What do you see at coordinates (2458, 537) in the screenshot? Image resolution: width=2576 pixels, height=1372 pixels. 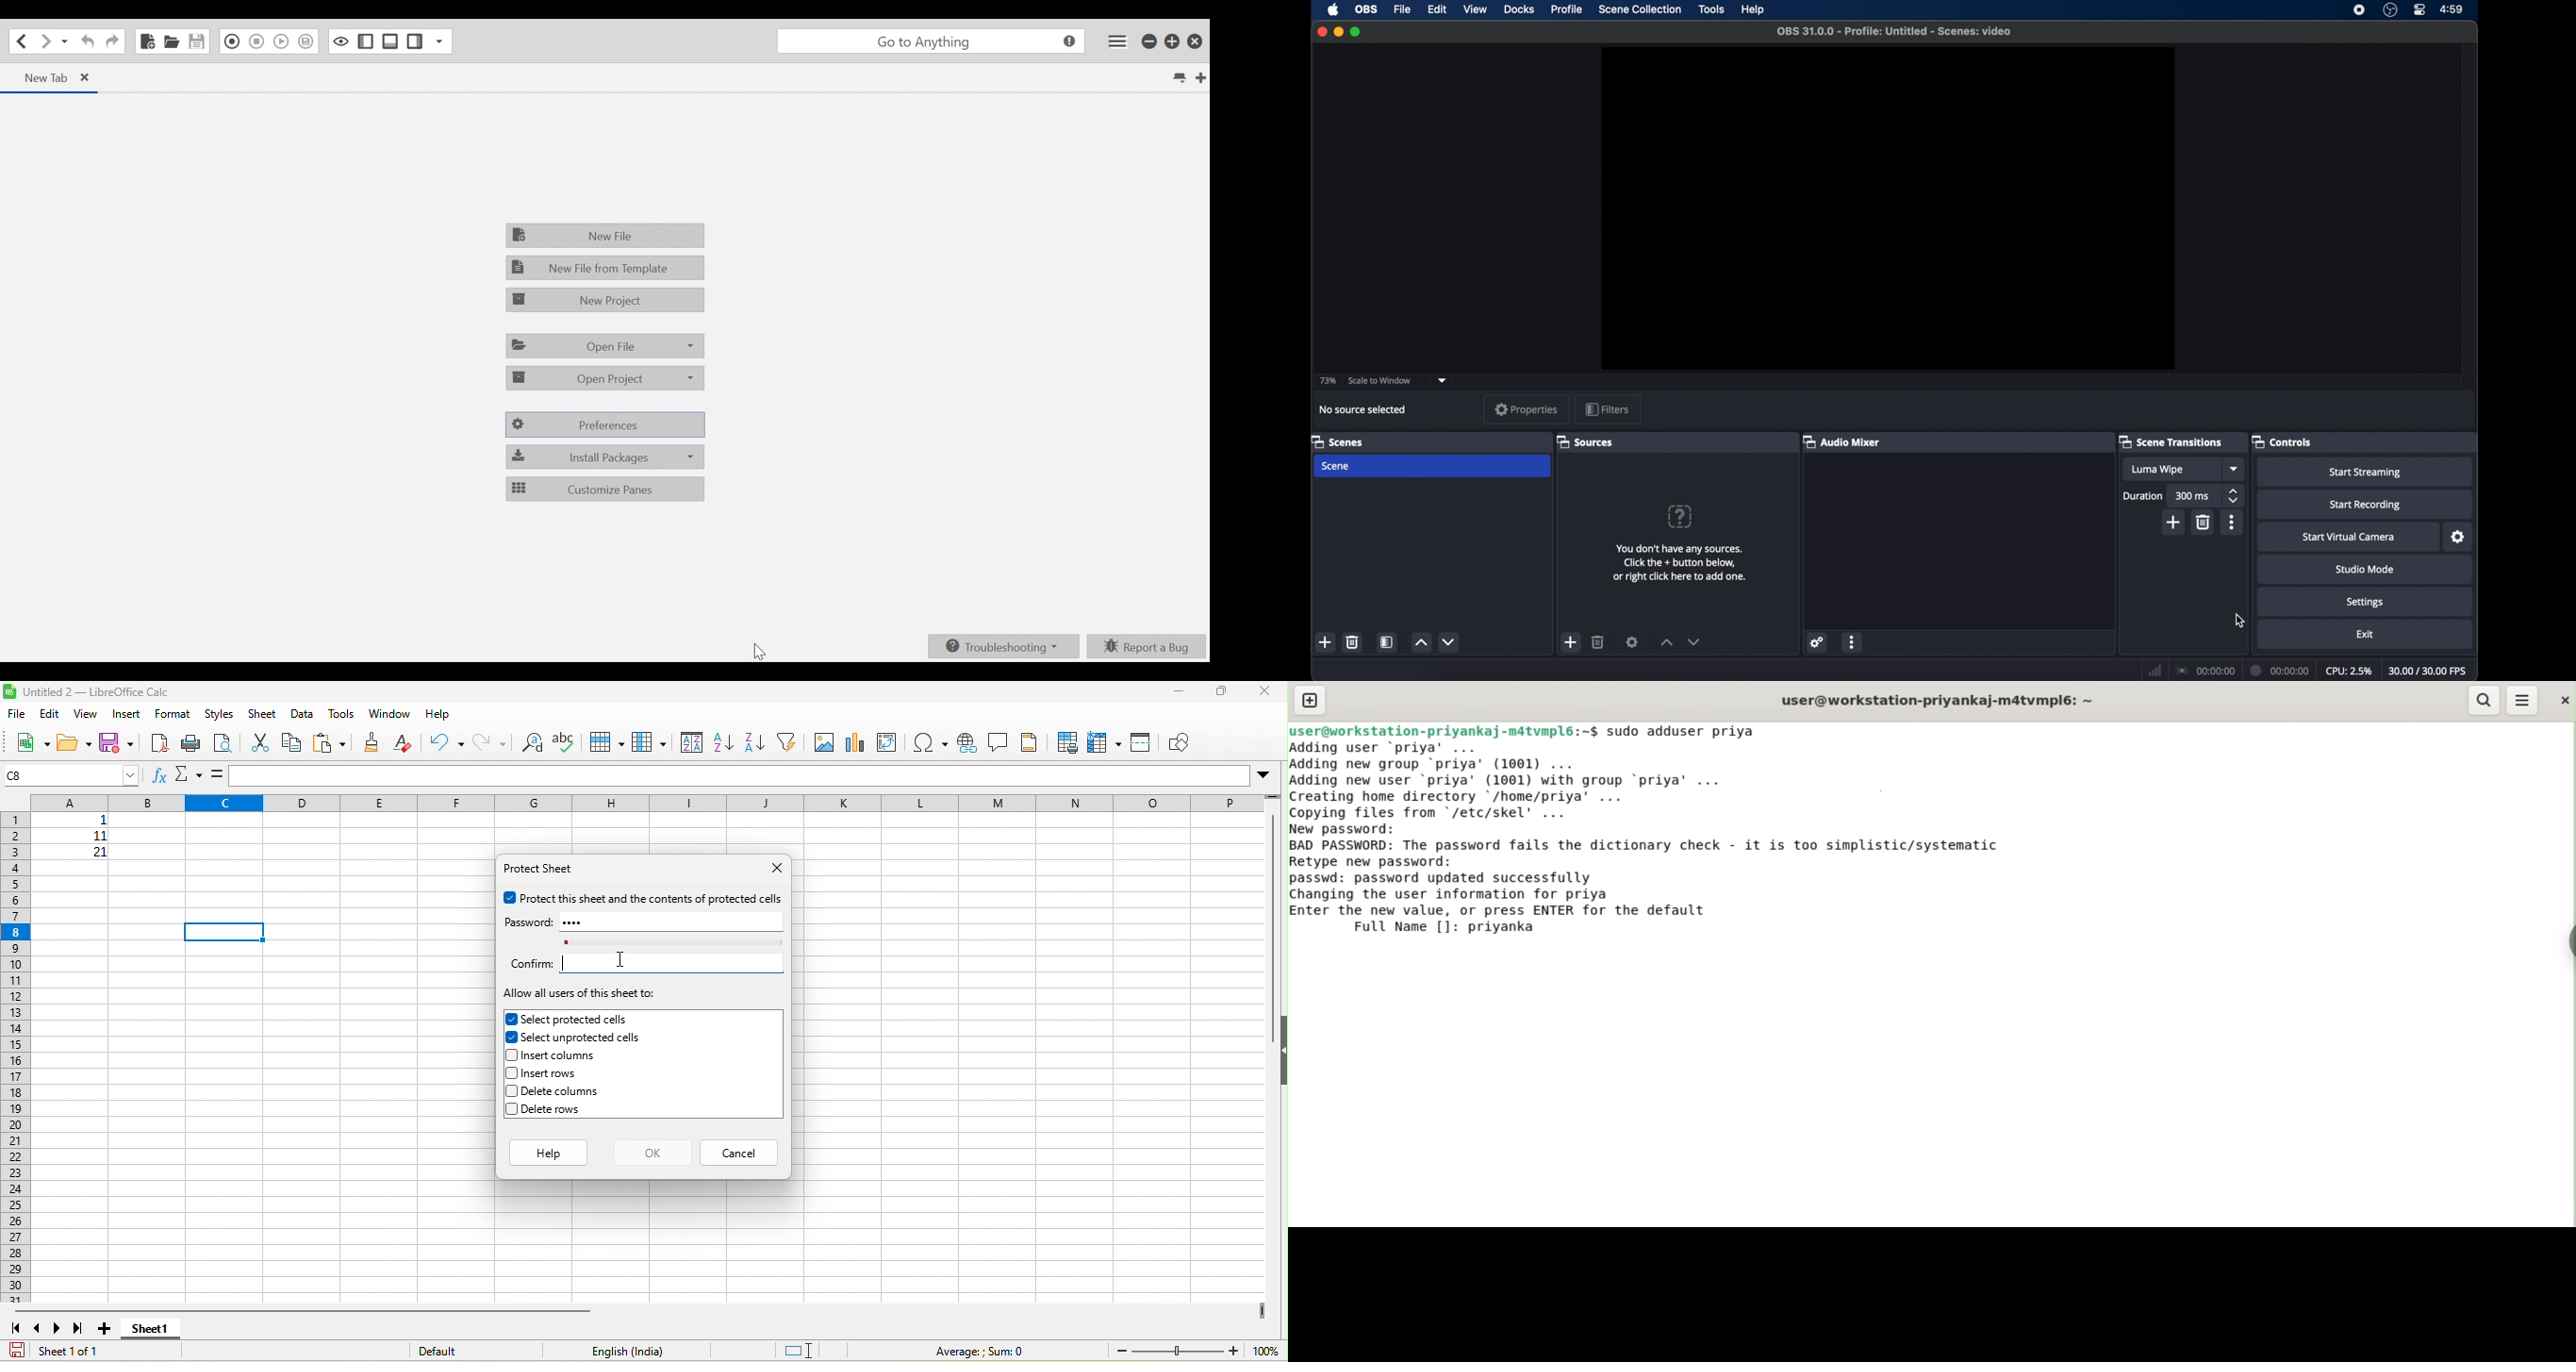 I see `settings` at bounding box center [2458, 537].